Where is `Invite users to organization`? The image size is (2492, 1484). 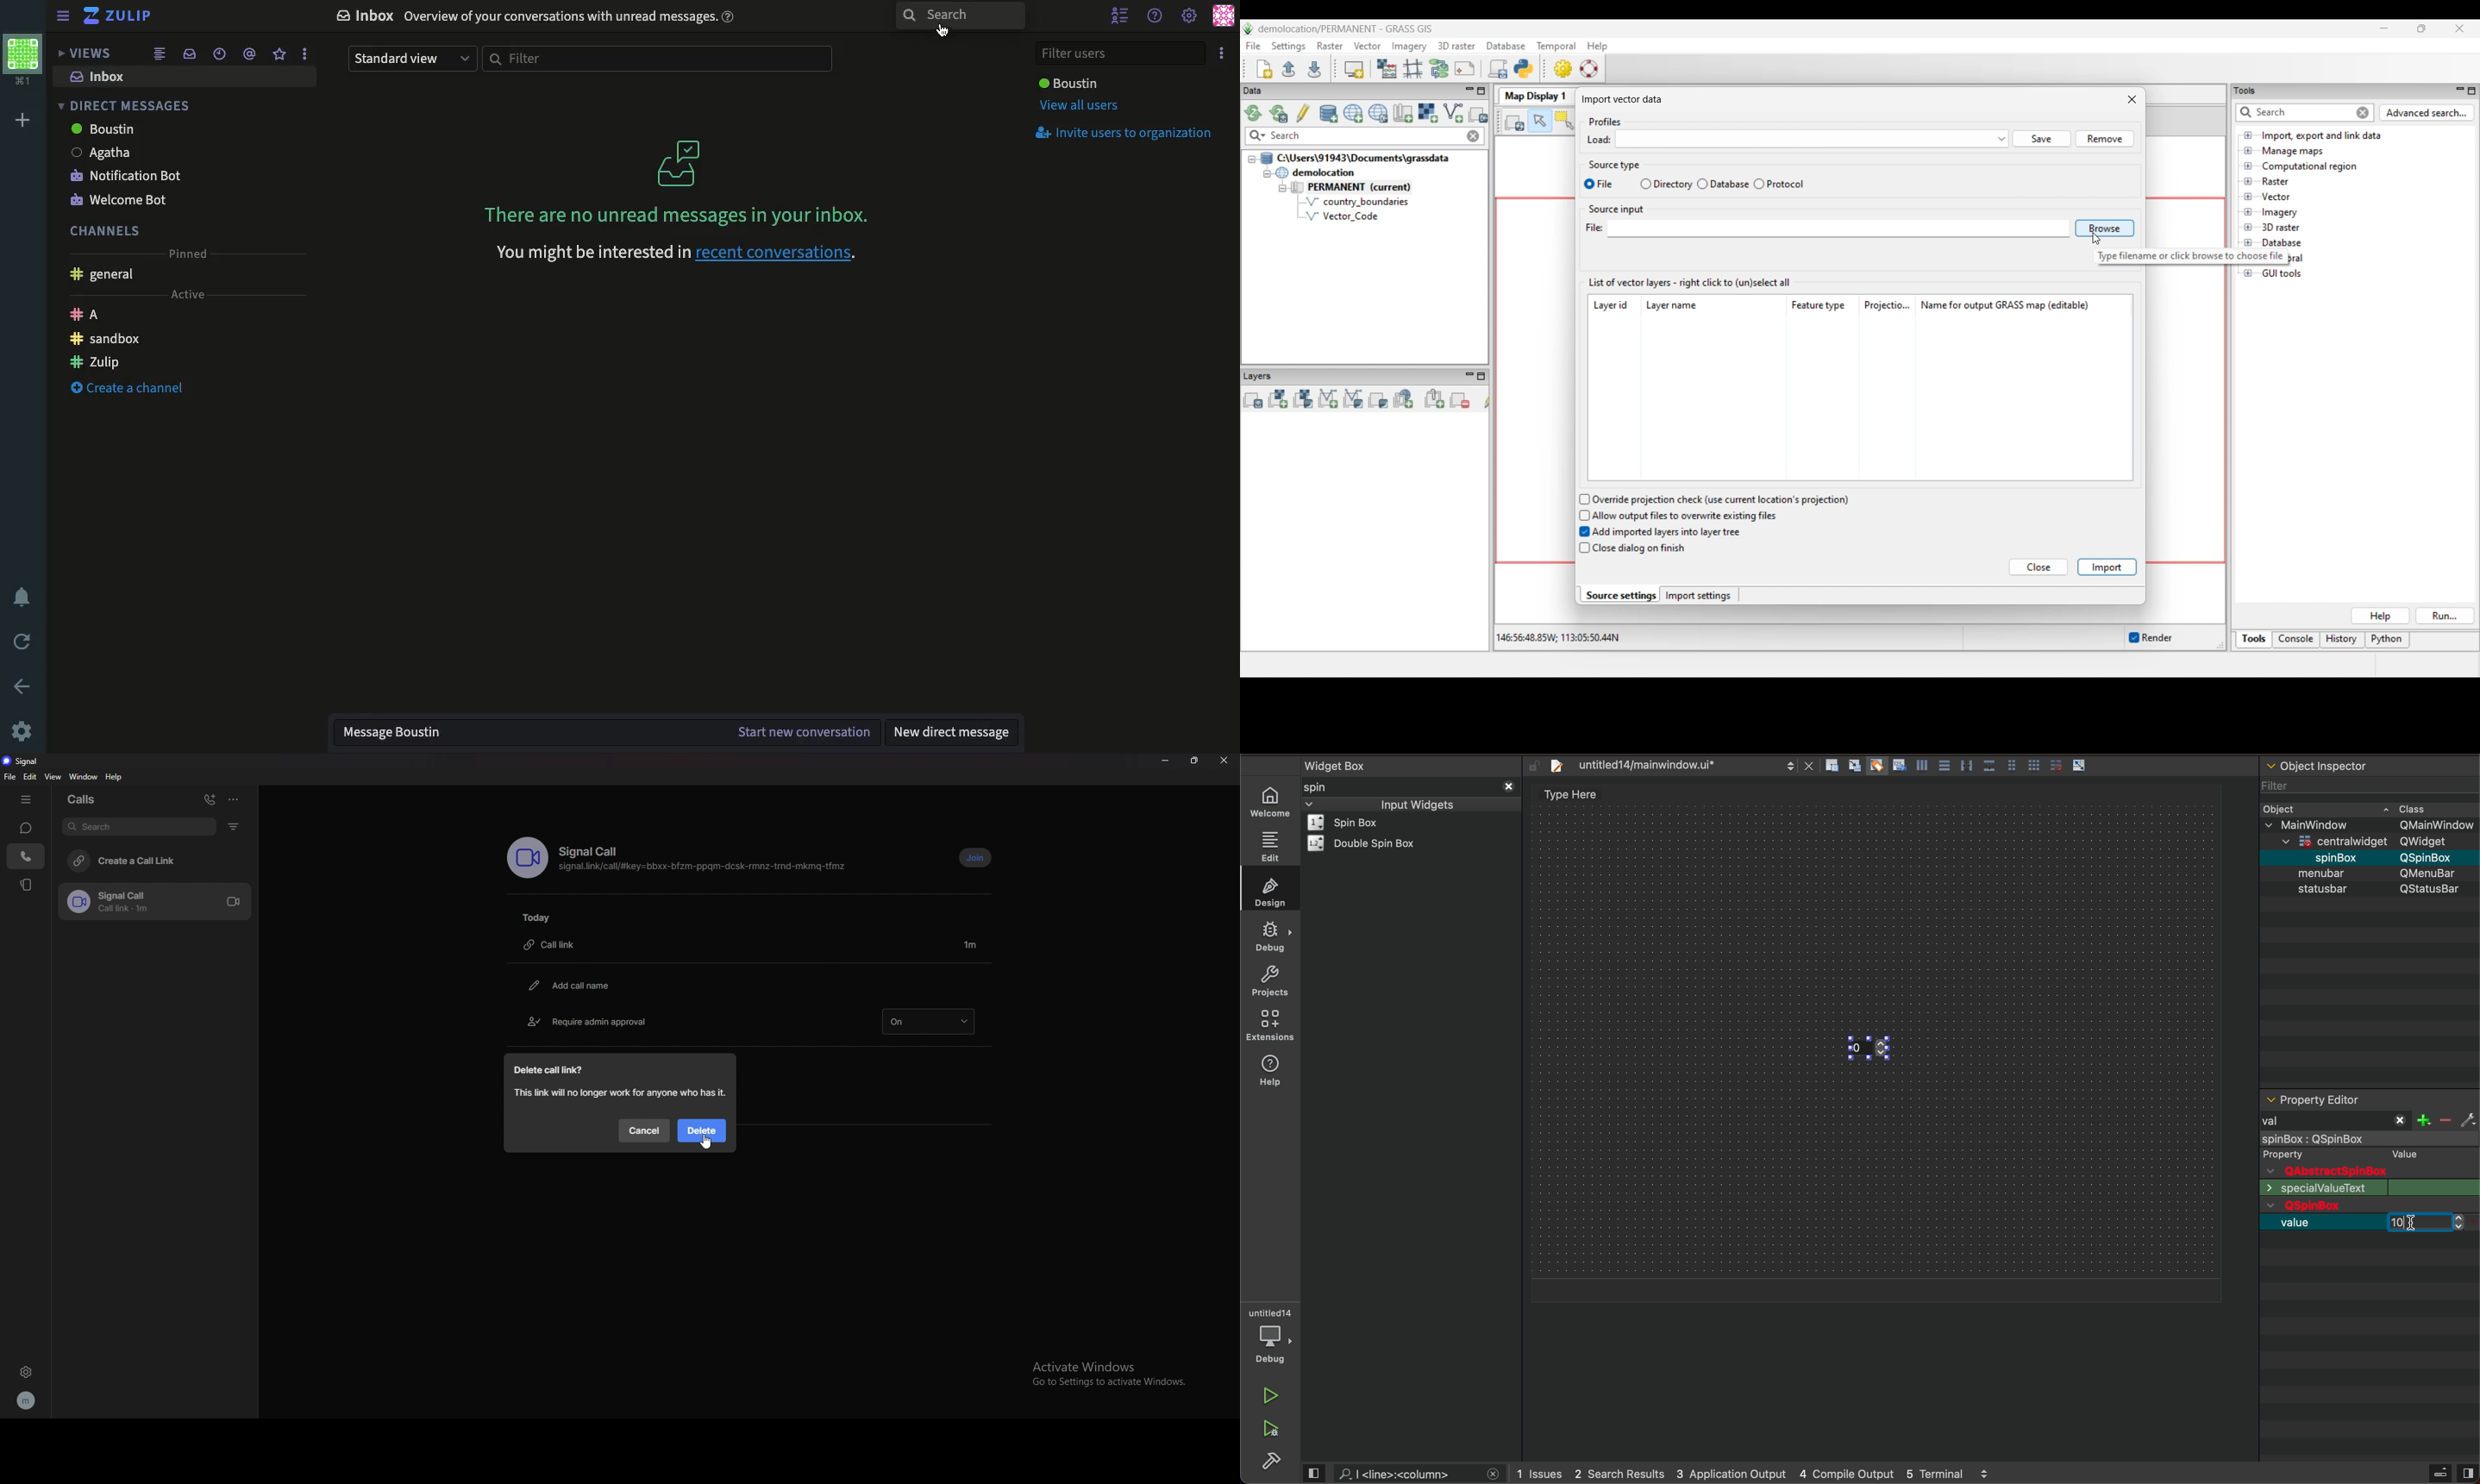
Invite users to organization is located at coordinates (1129, 134).